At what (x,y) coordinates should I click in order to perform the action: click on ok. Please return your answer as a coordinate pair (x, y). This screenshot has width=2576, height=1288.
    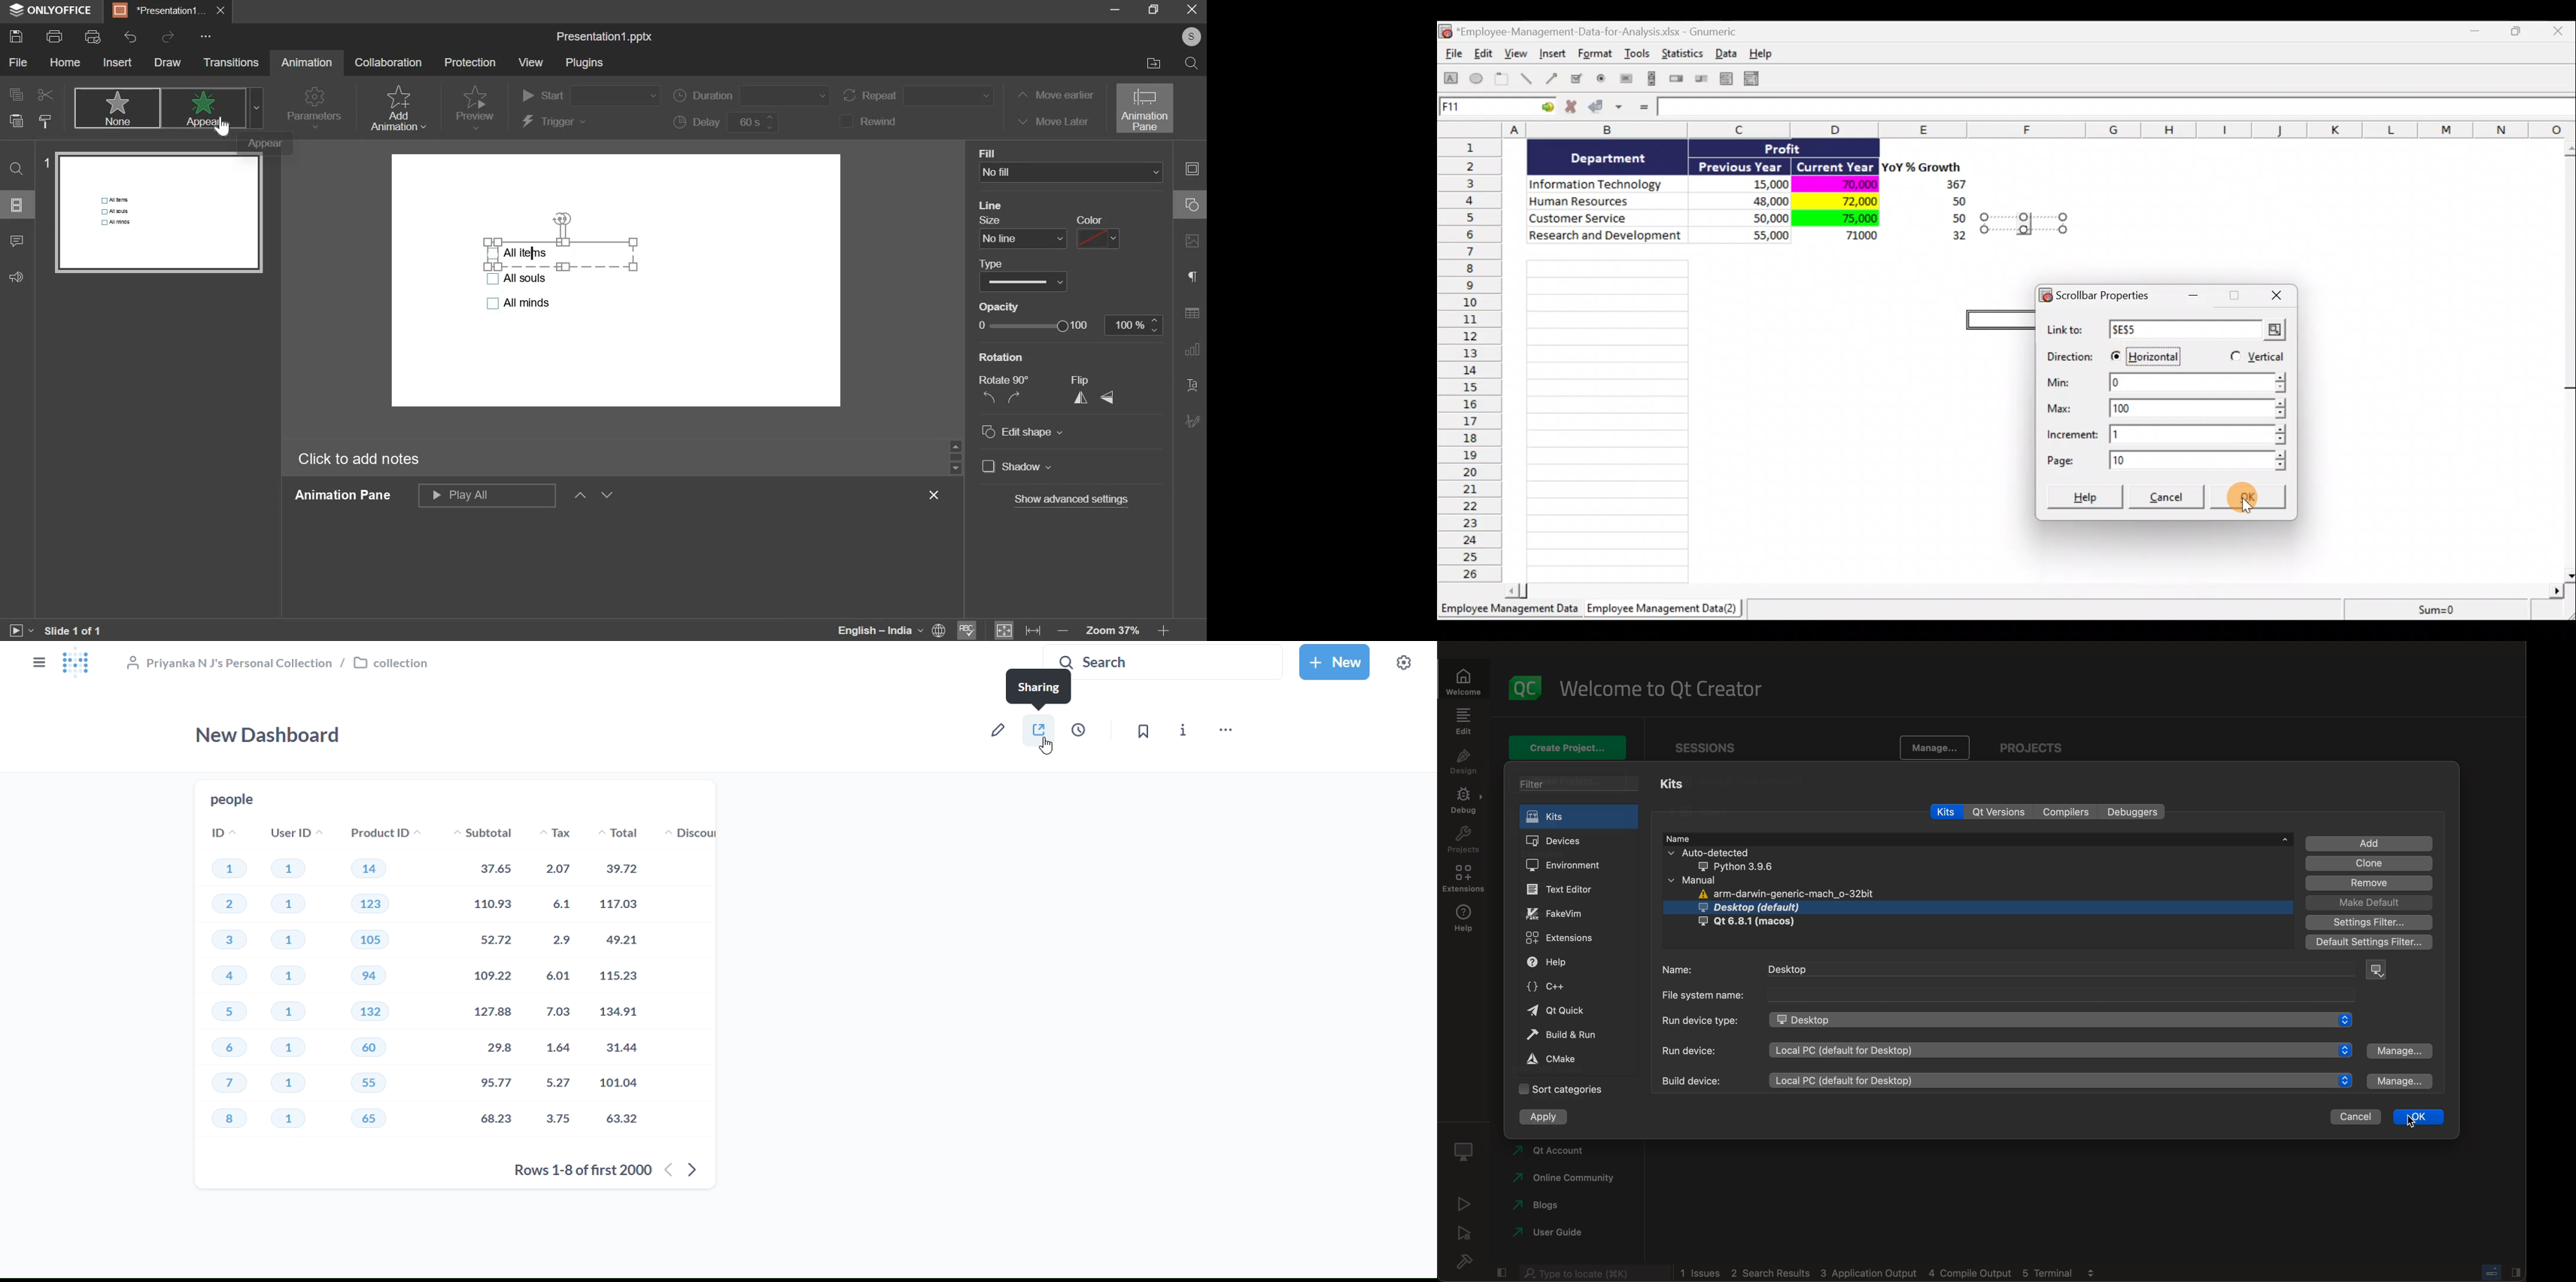
    Looking at the image, I should click on (2420, 1119).